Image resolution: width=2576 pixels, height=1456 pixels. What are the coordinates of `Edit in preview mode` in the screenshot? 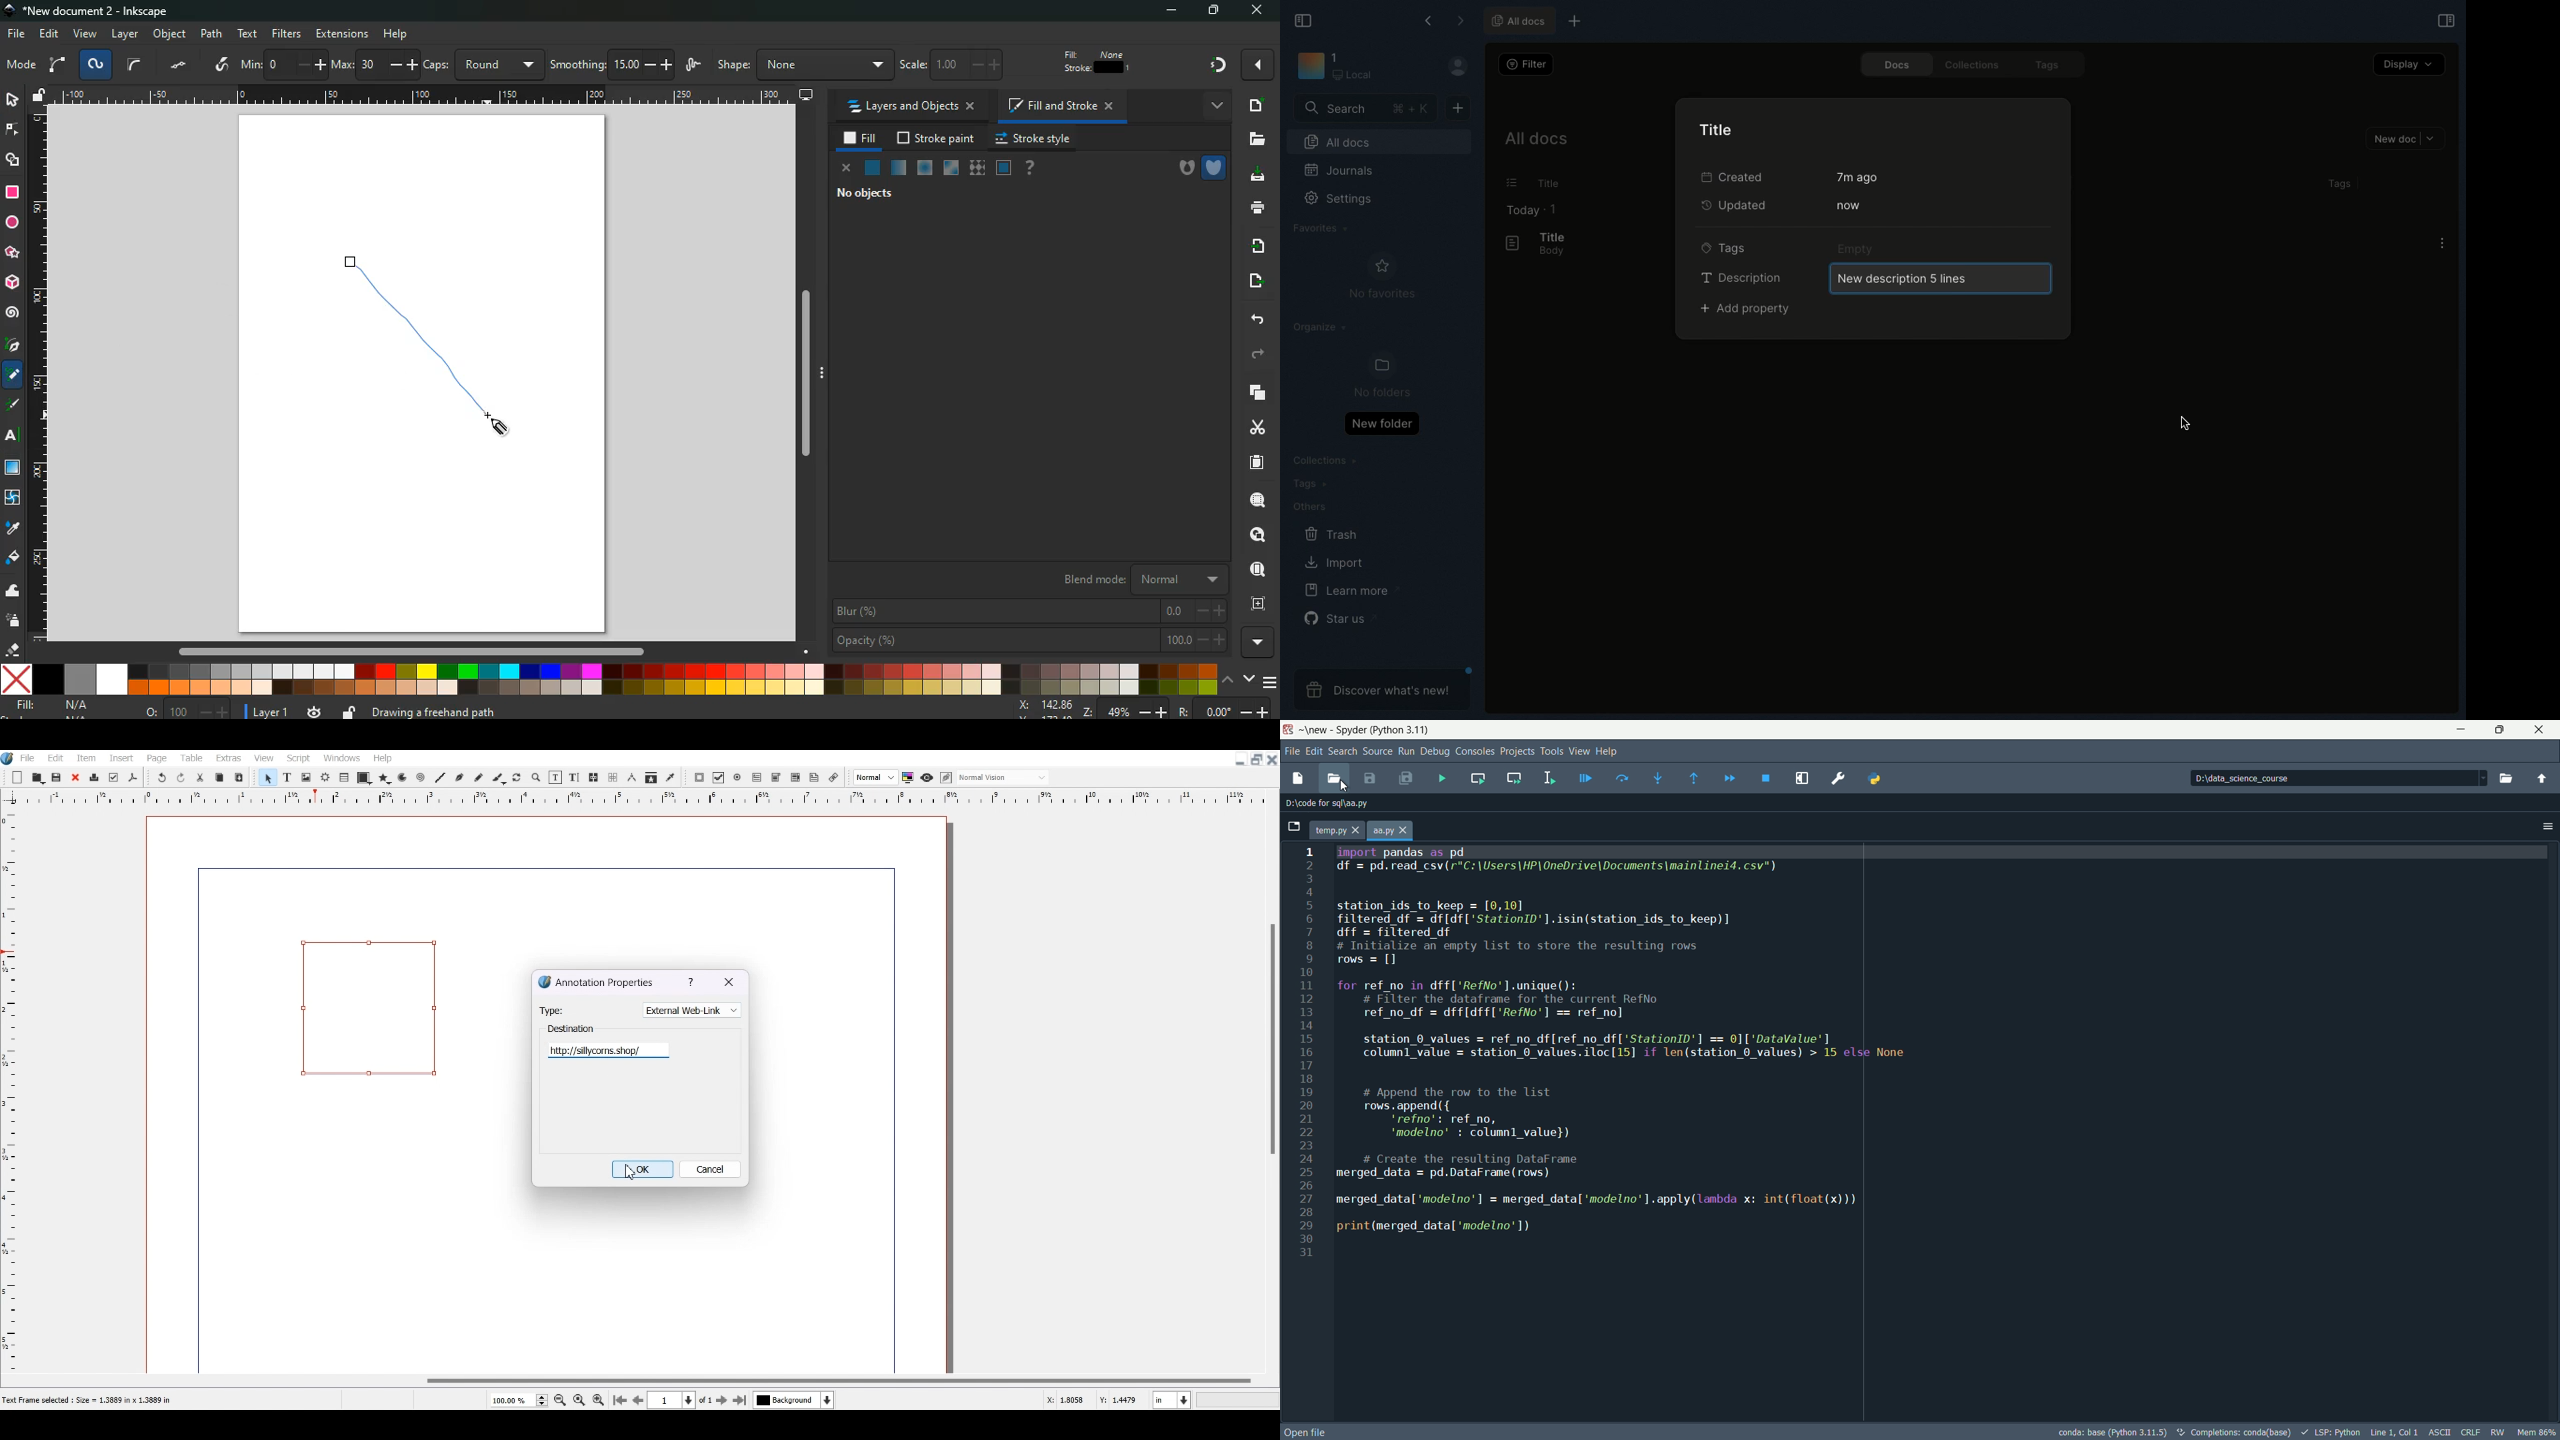 It's located at (946, 778).